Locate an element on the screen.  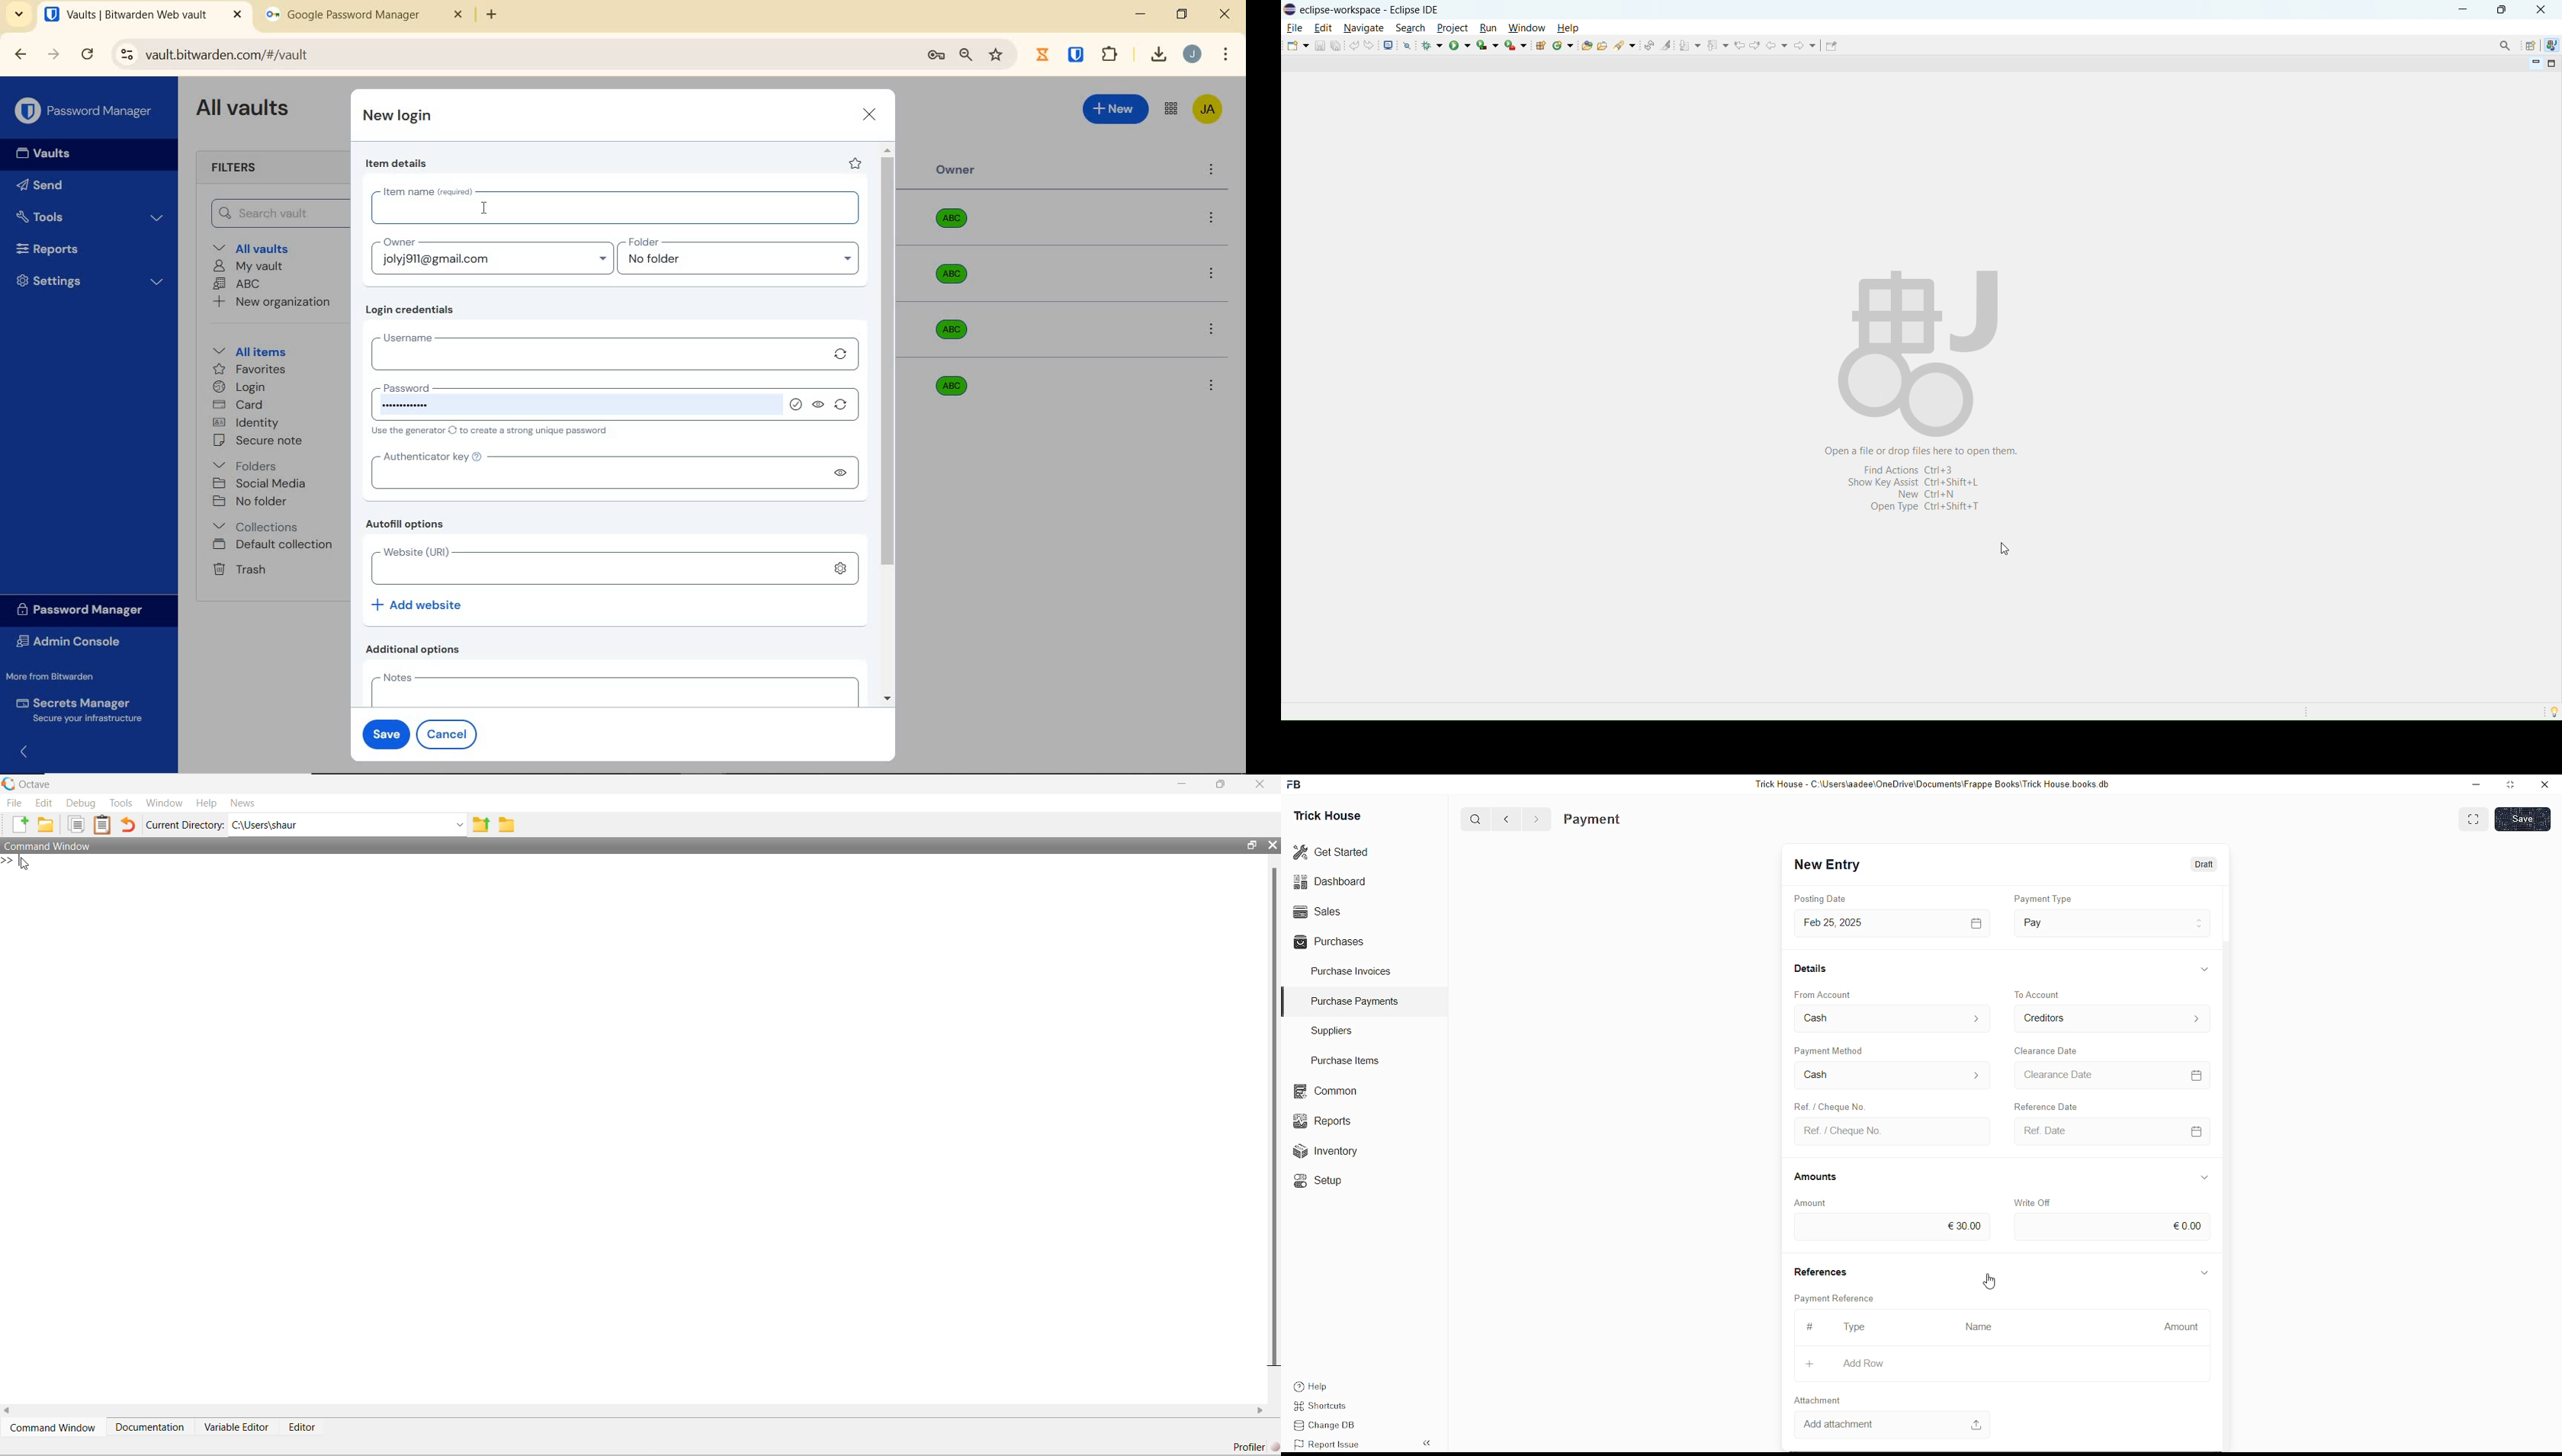
calendar is located at coordinates (1971, 922).